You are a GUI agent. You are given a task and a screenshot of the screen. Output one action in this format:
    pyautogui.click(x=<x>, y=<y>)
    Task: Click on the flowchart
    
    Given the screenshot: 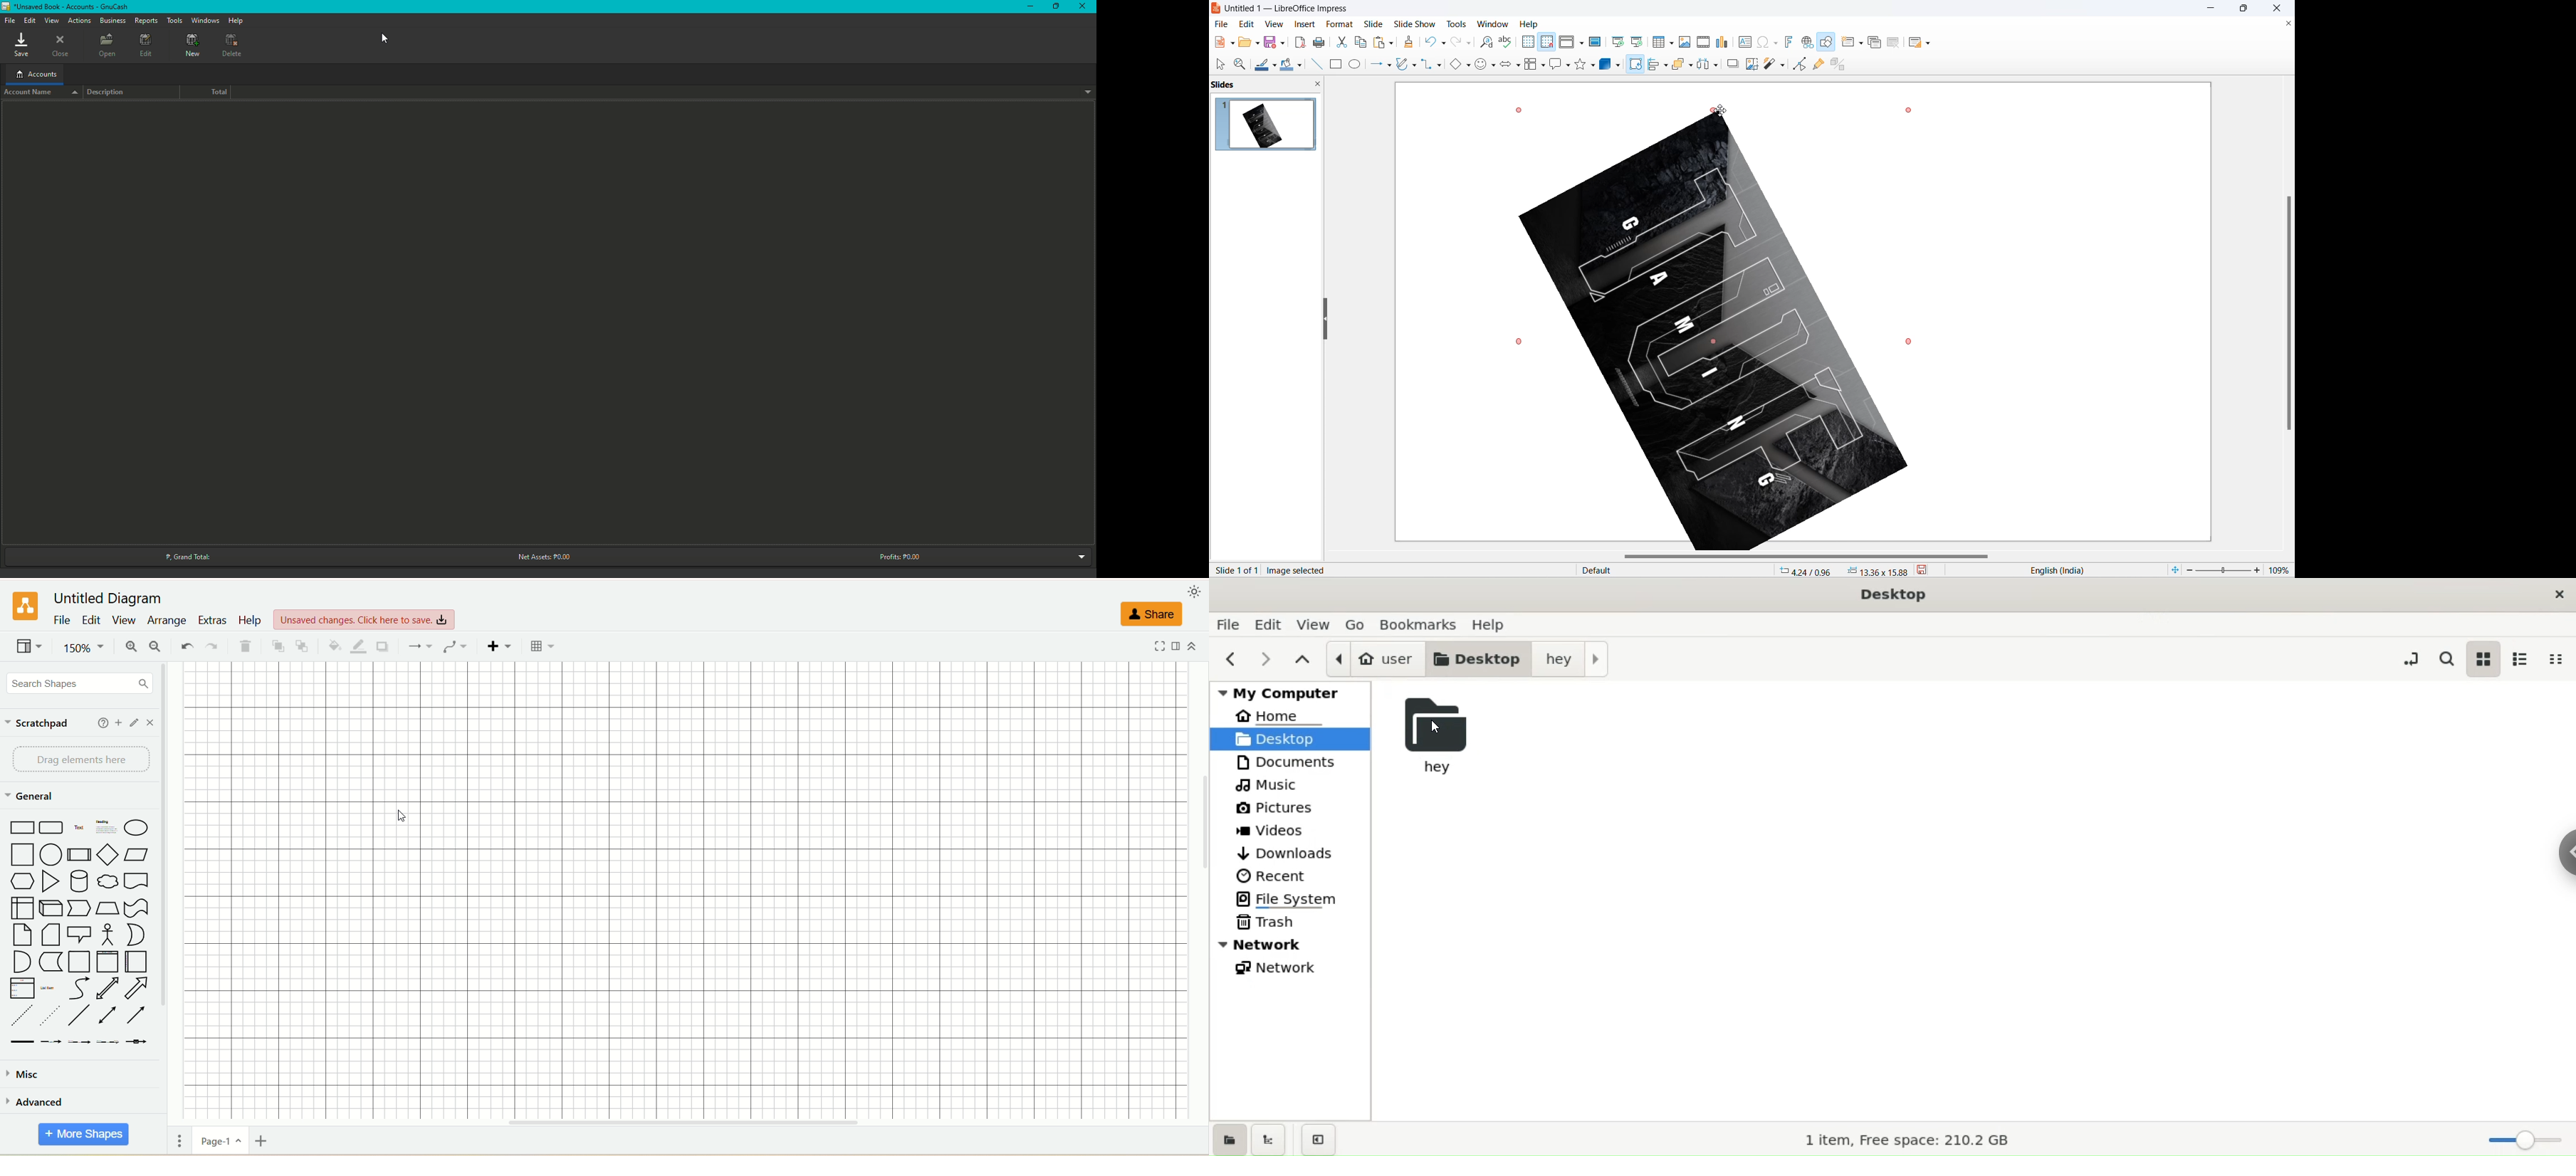 What is the action you would take?
    pyautogui.click(x=1531, y=65)
    